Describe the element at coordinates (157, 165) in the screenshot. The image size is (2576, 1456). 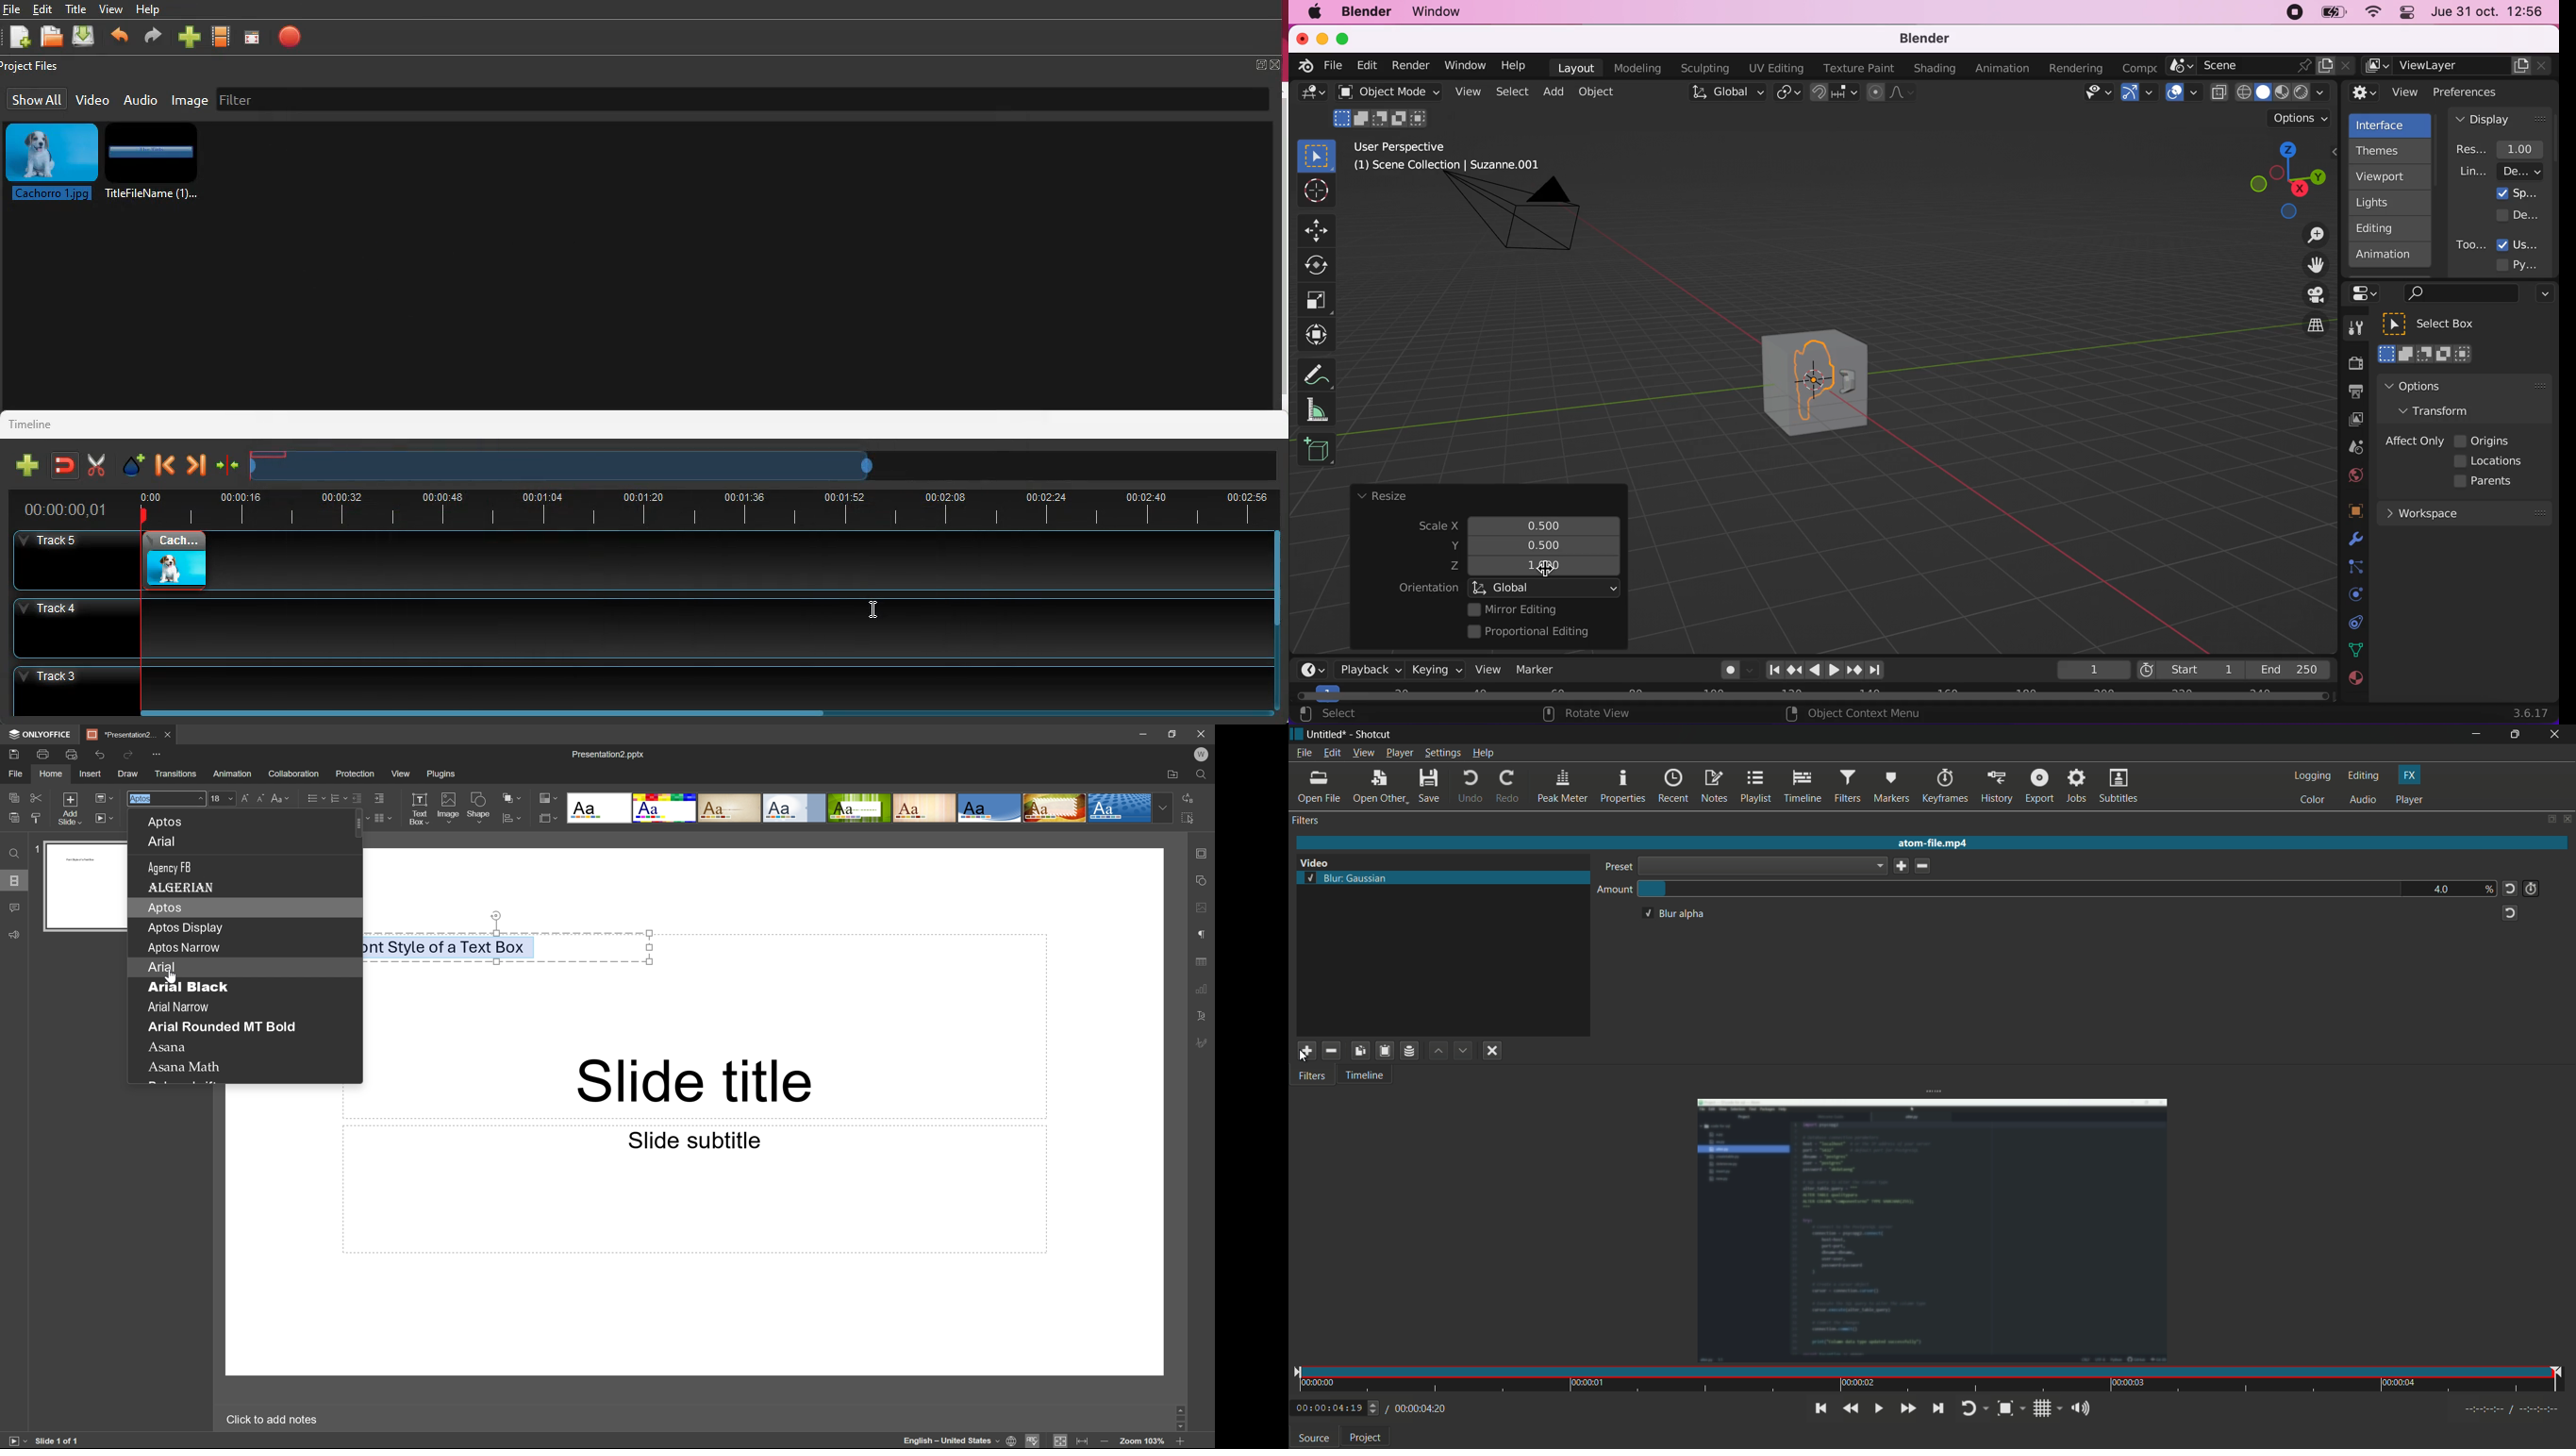
I see `title` at that location.